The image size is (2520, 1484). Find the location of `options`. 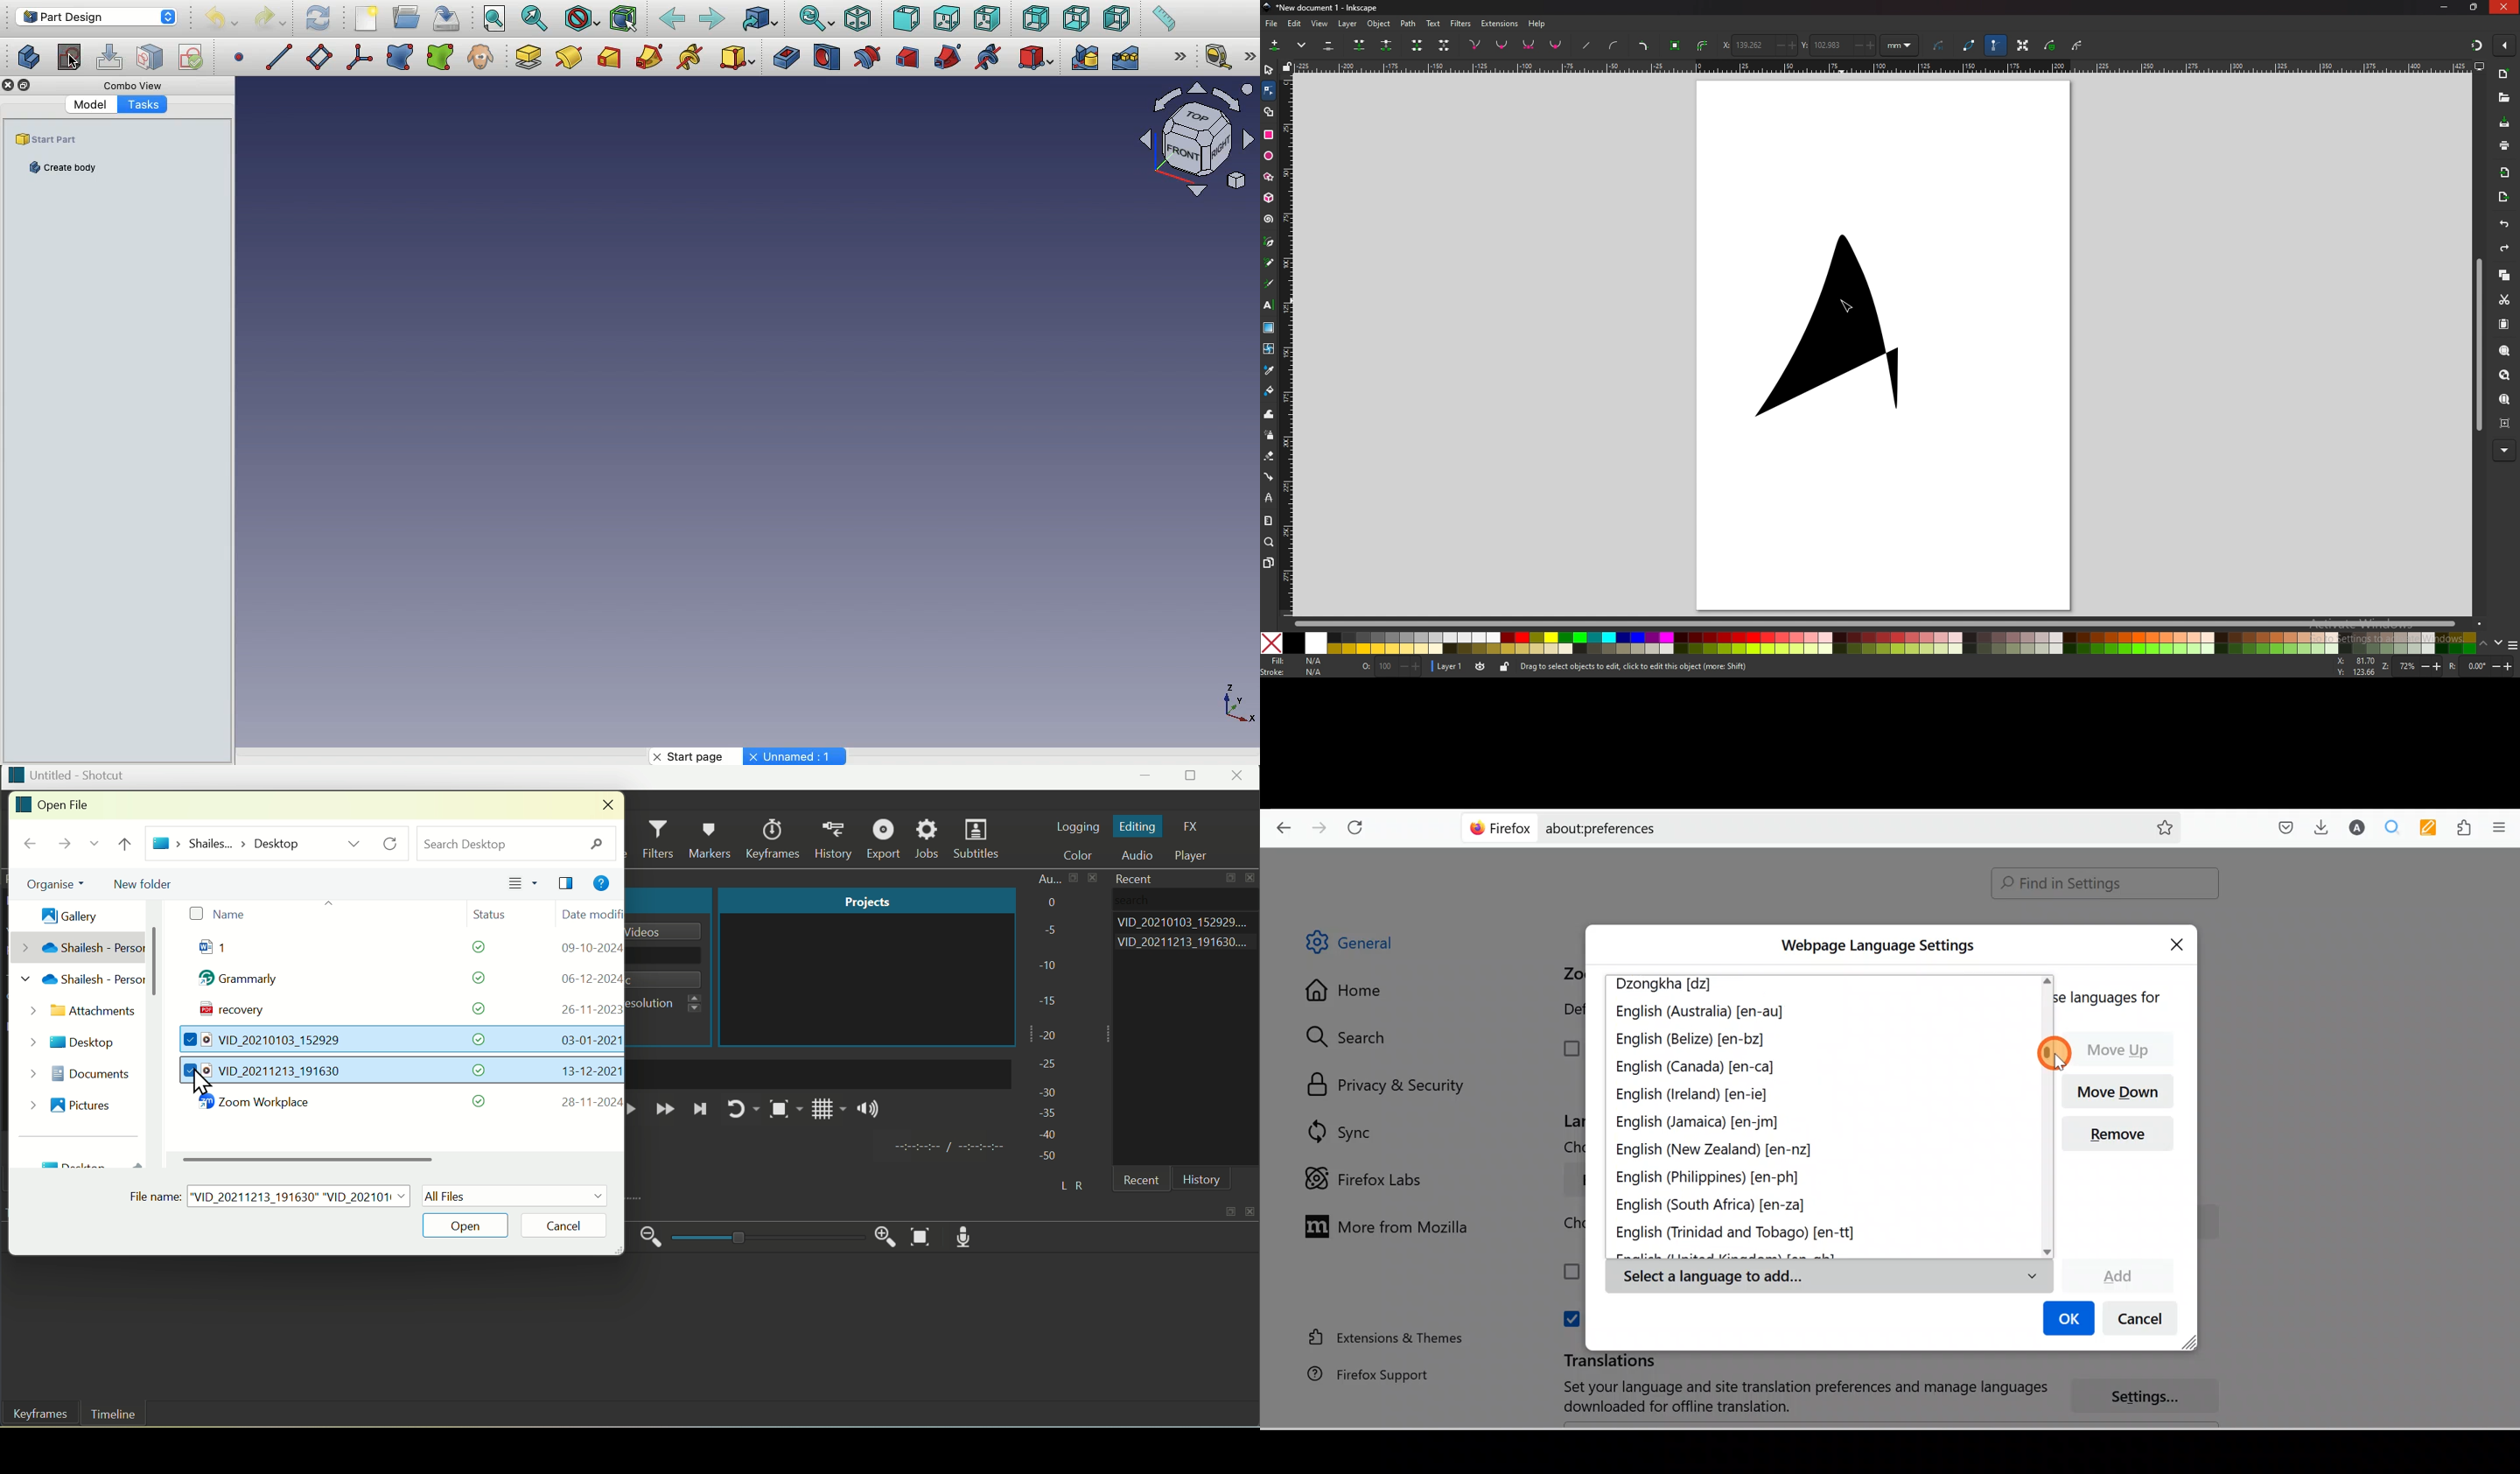

options is located at coordinates (2513, 645).